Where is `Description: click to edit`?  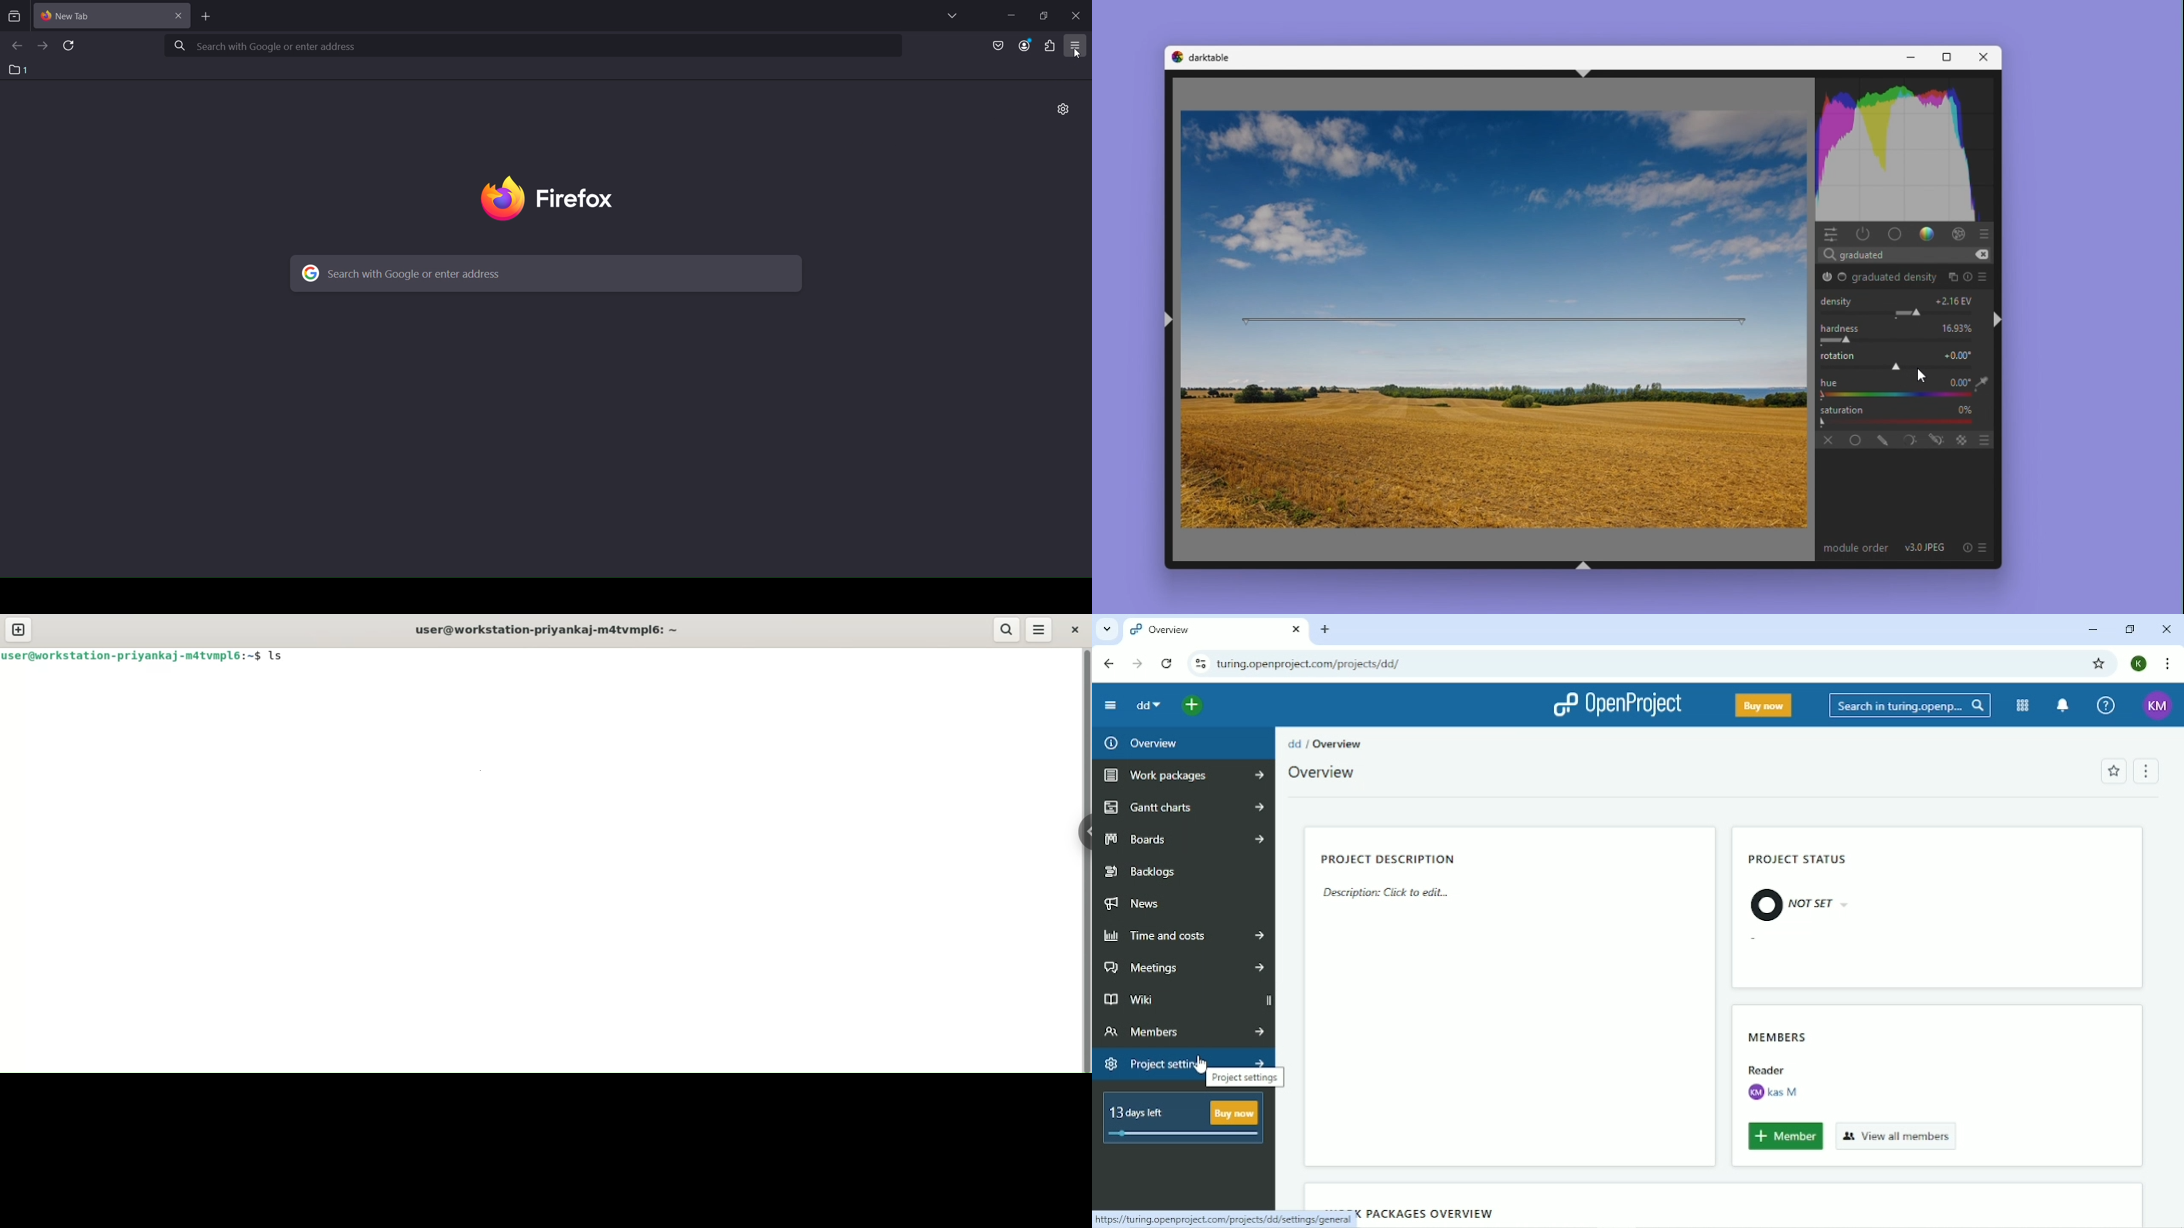
Description: click to edit is located at coordinates (1388, 892).